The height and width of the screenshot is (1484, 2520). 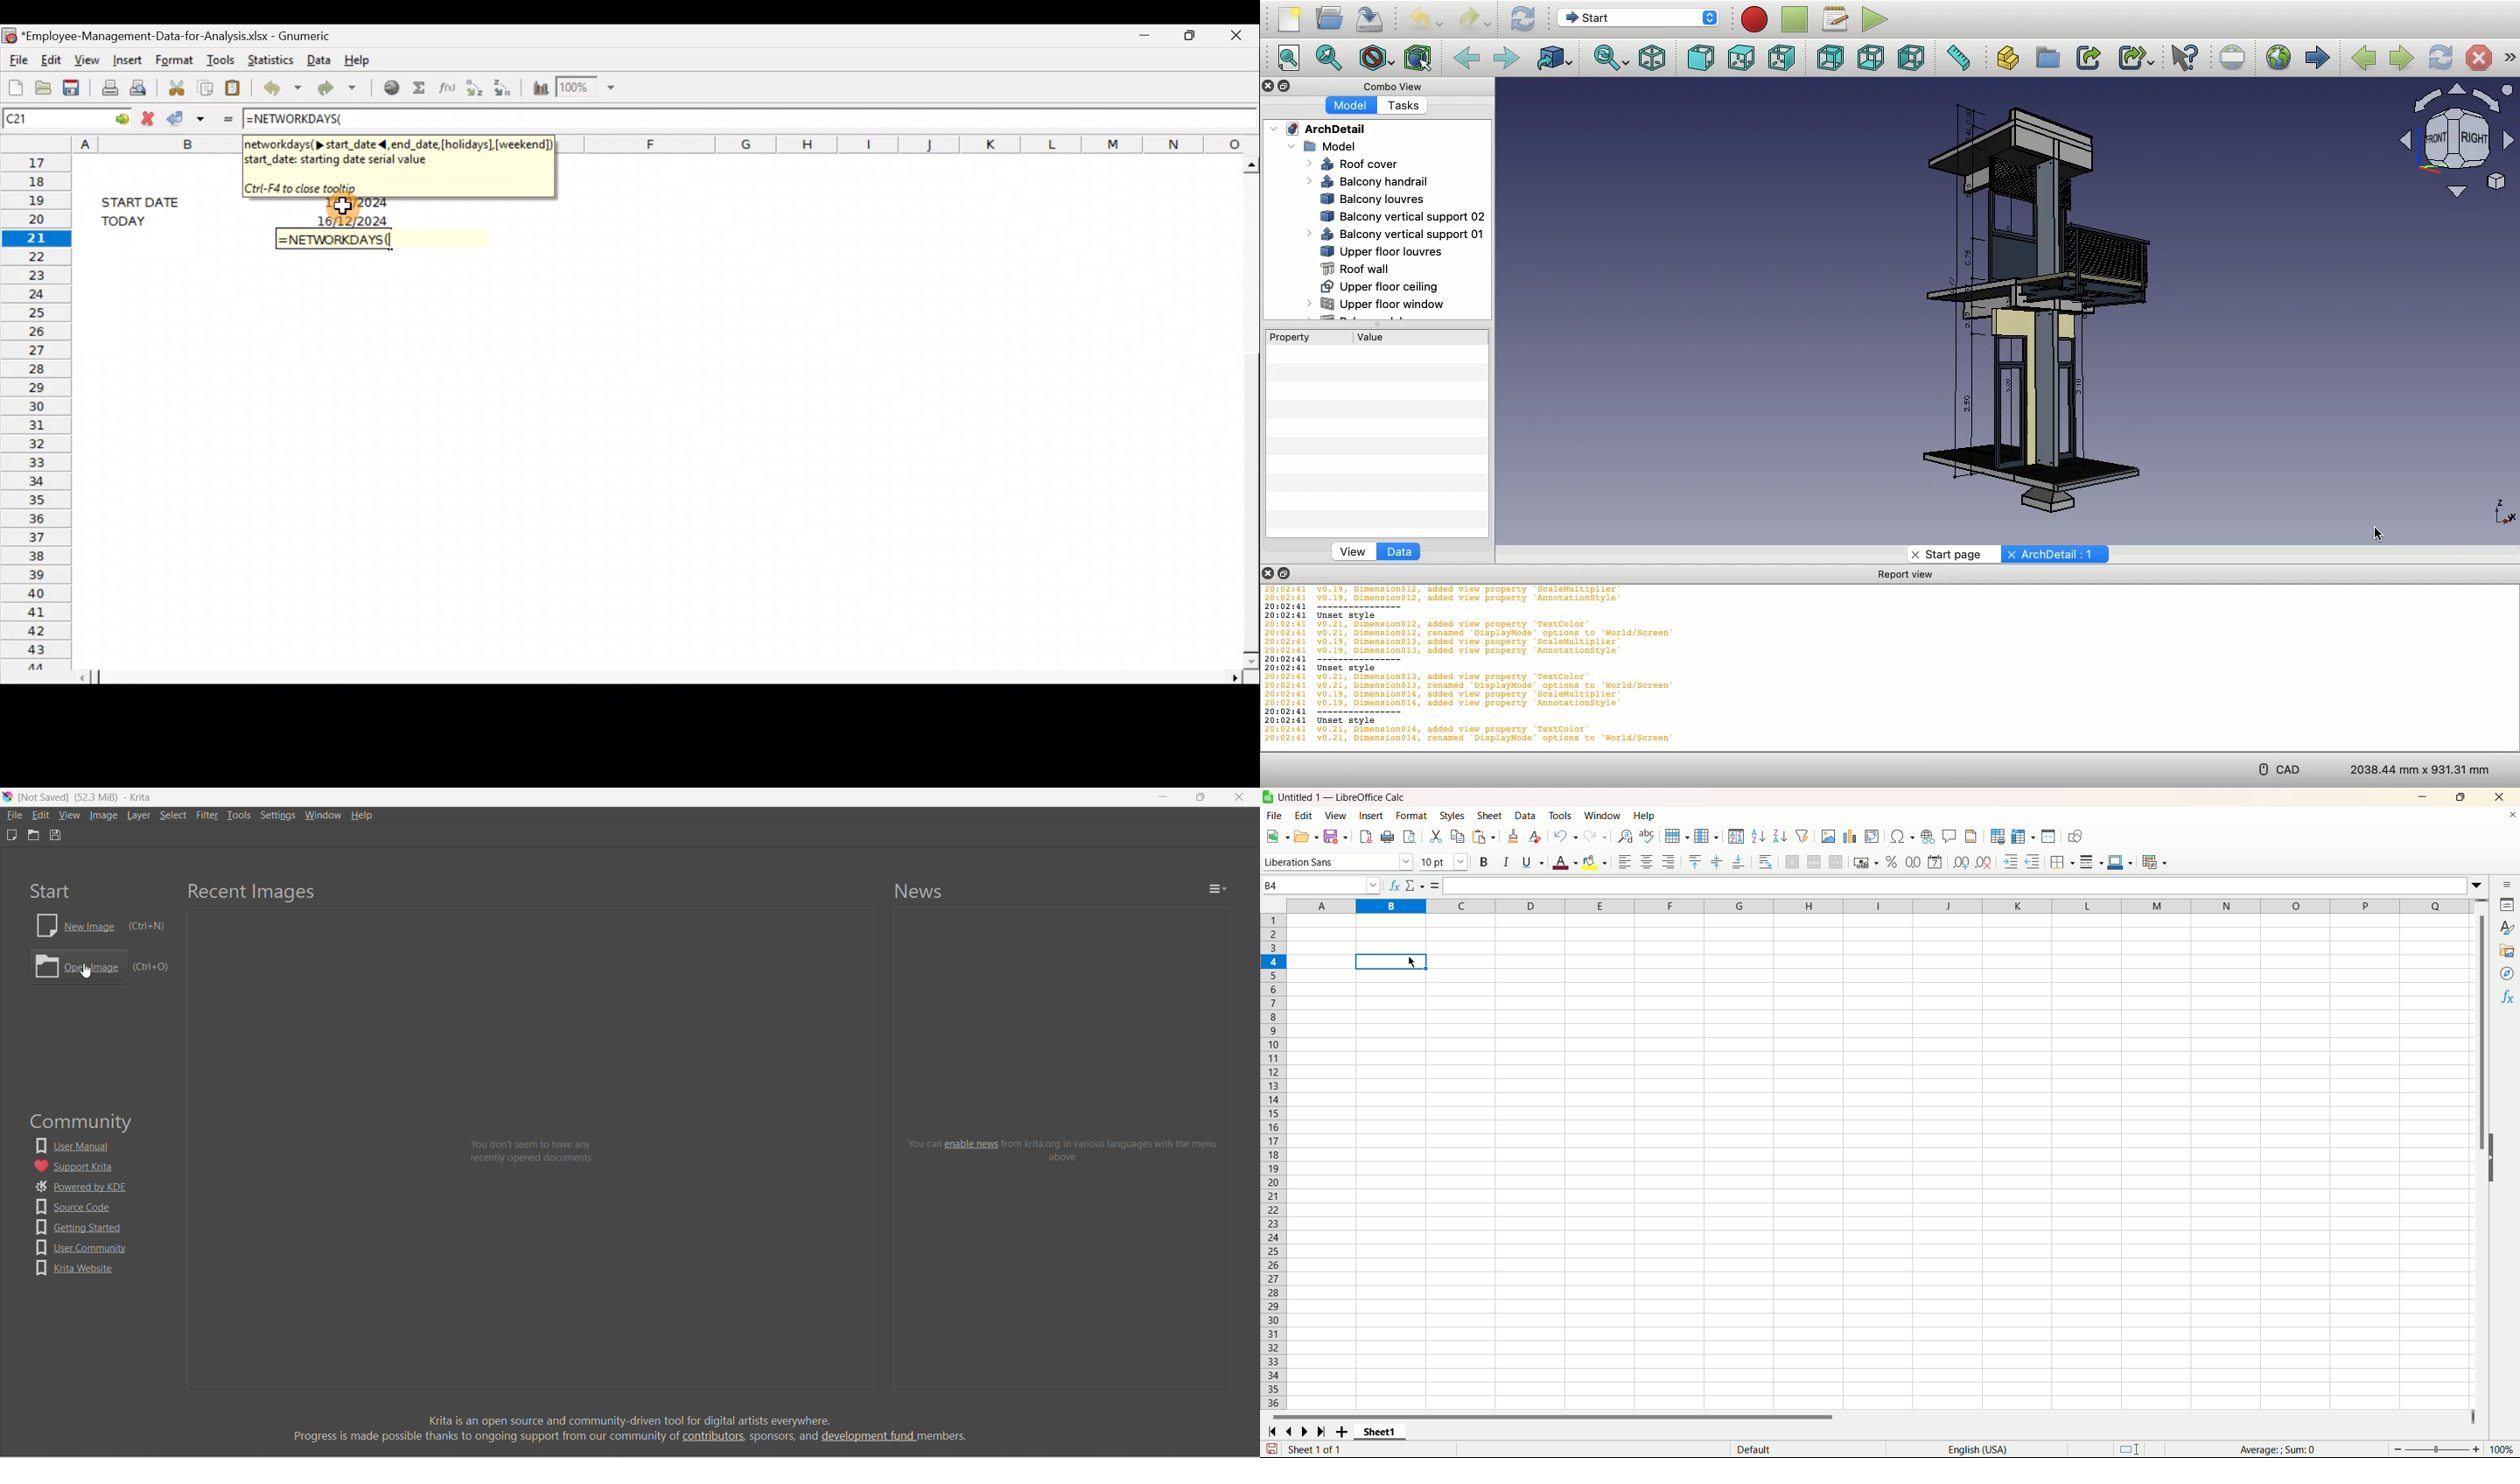 I want to click on , so click(x=1466, y=60).